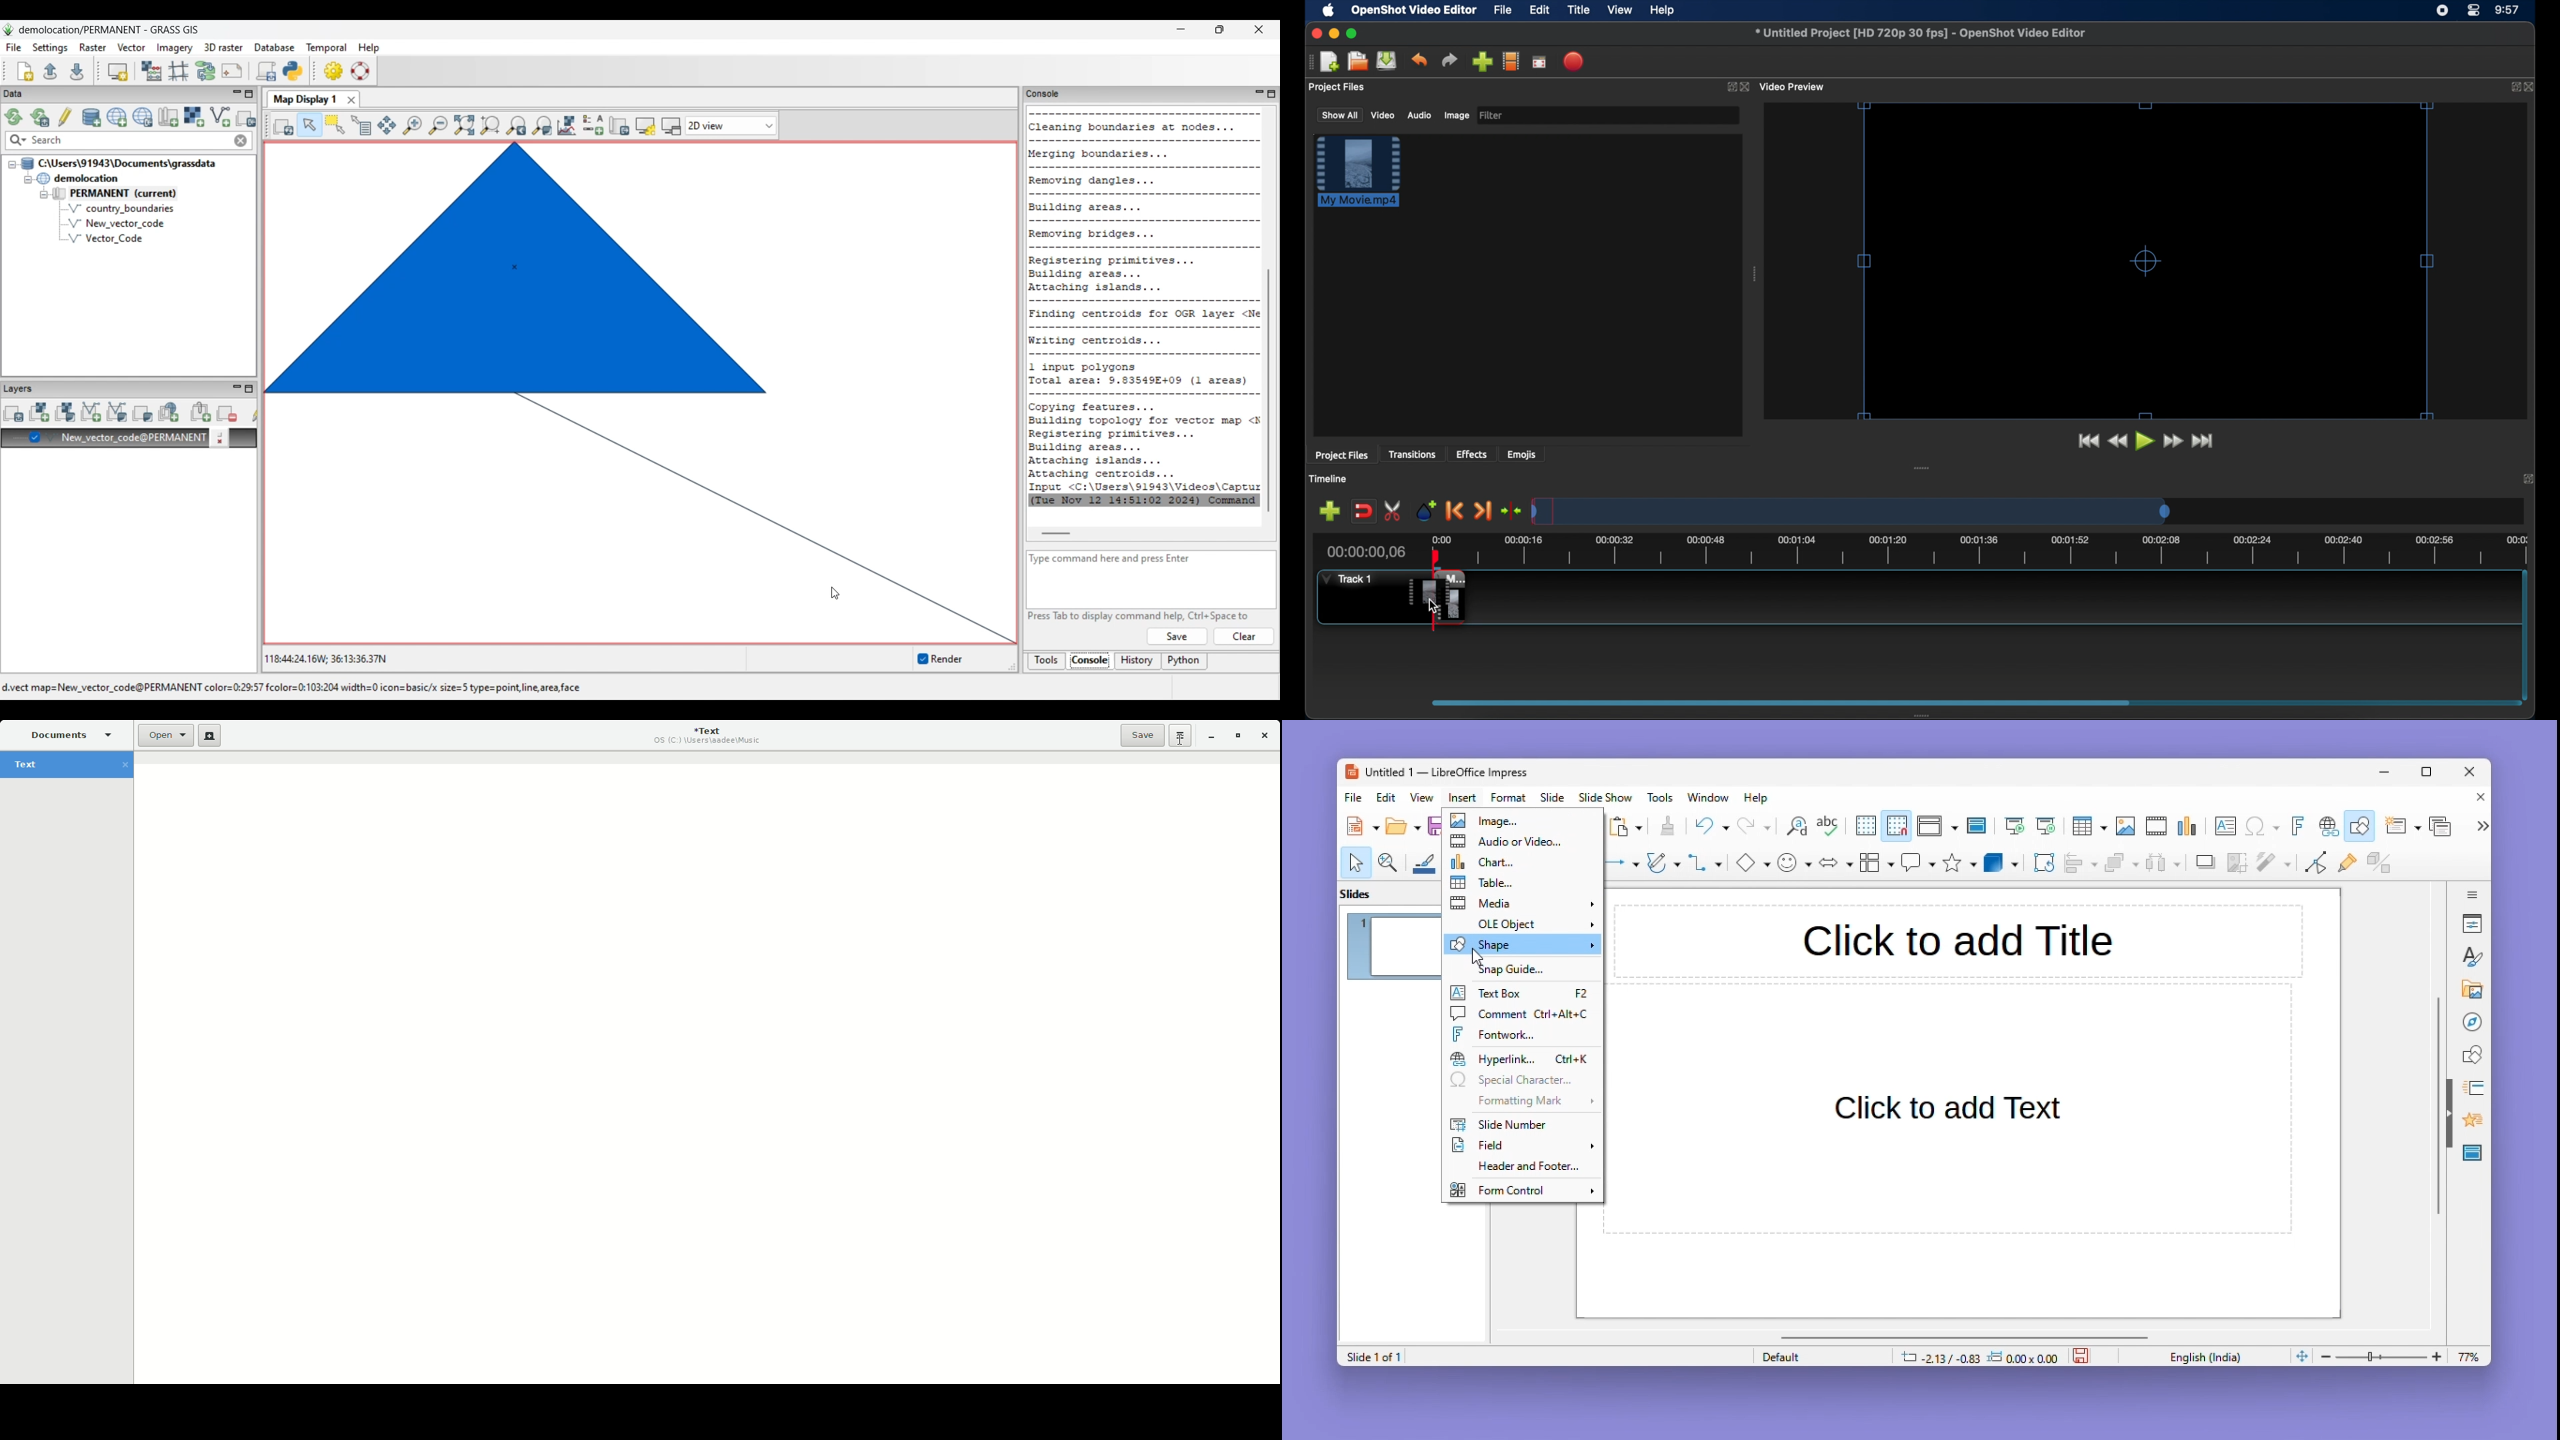  I want to click on Cursor, so click(1181, 742).